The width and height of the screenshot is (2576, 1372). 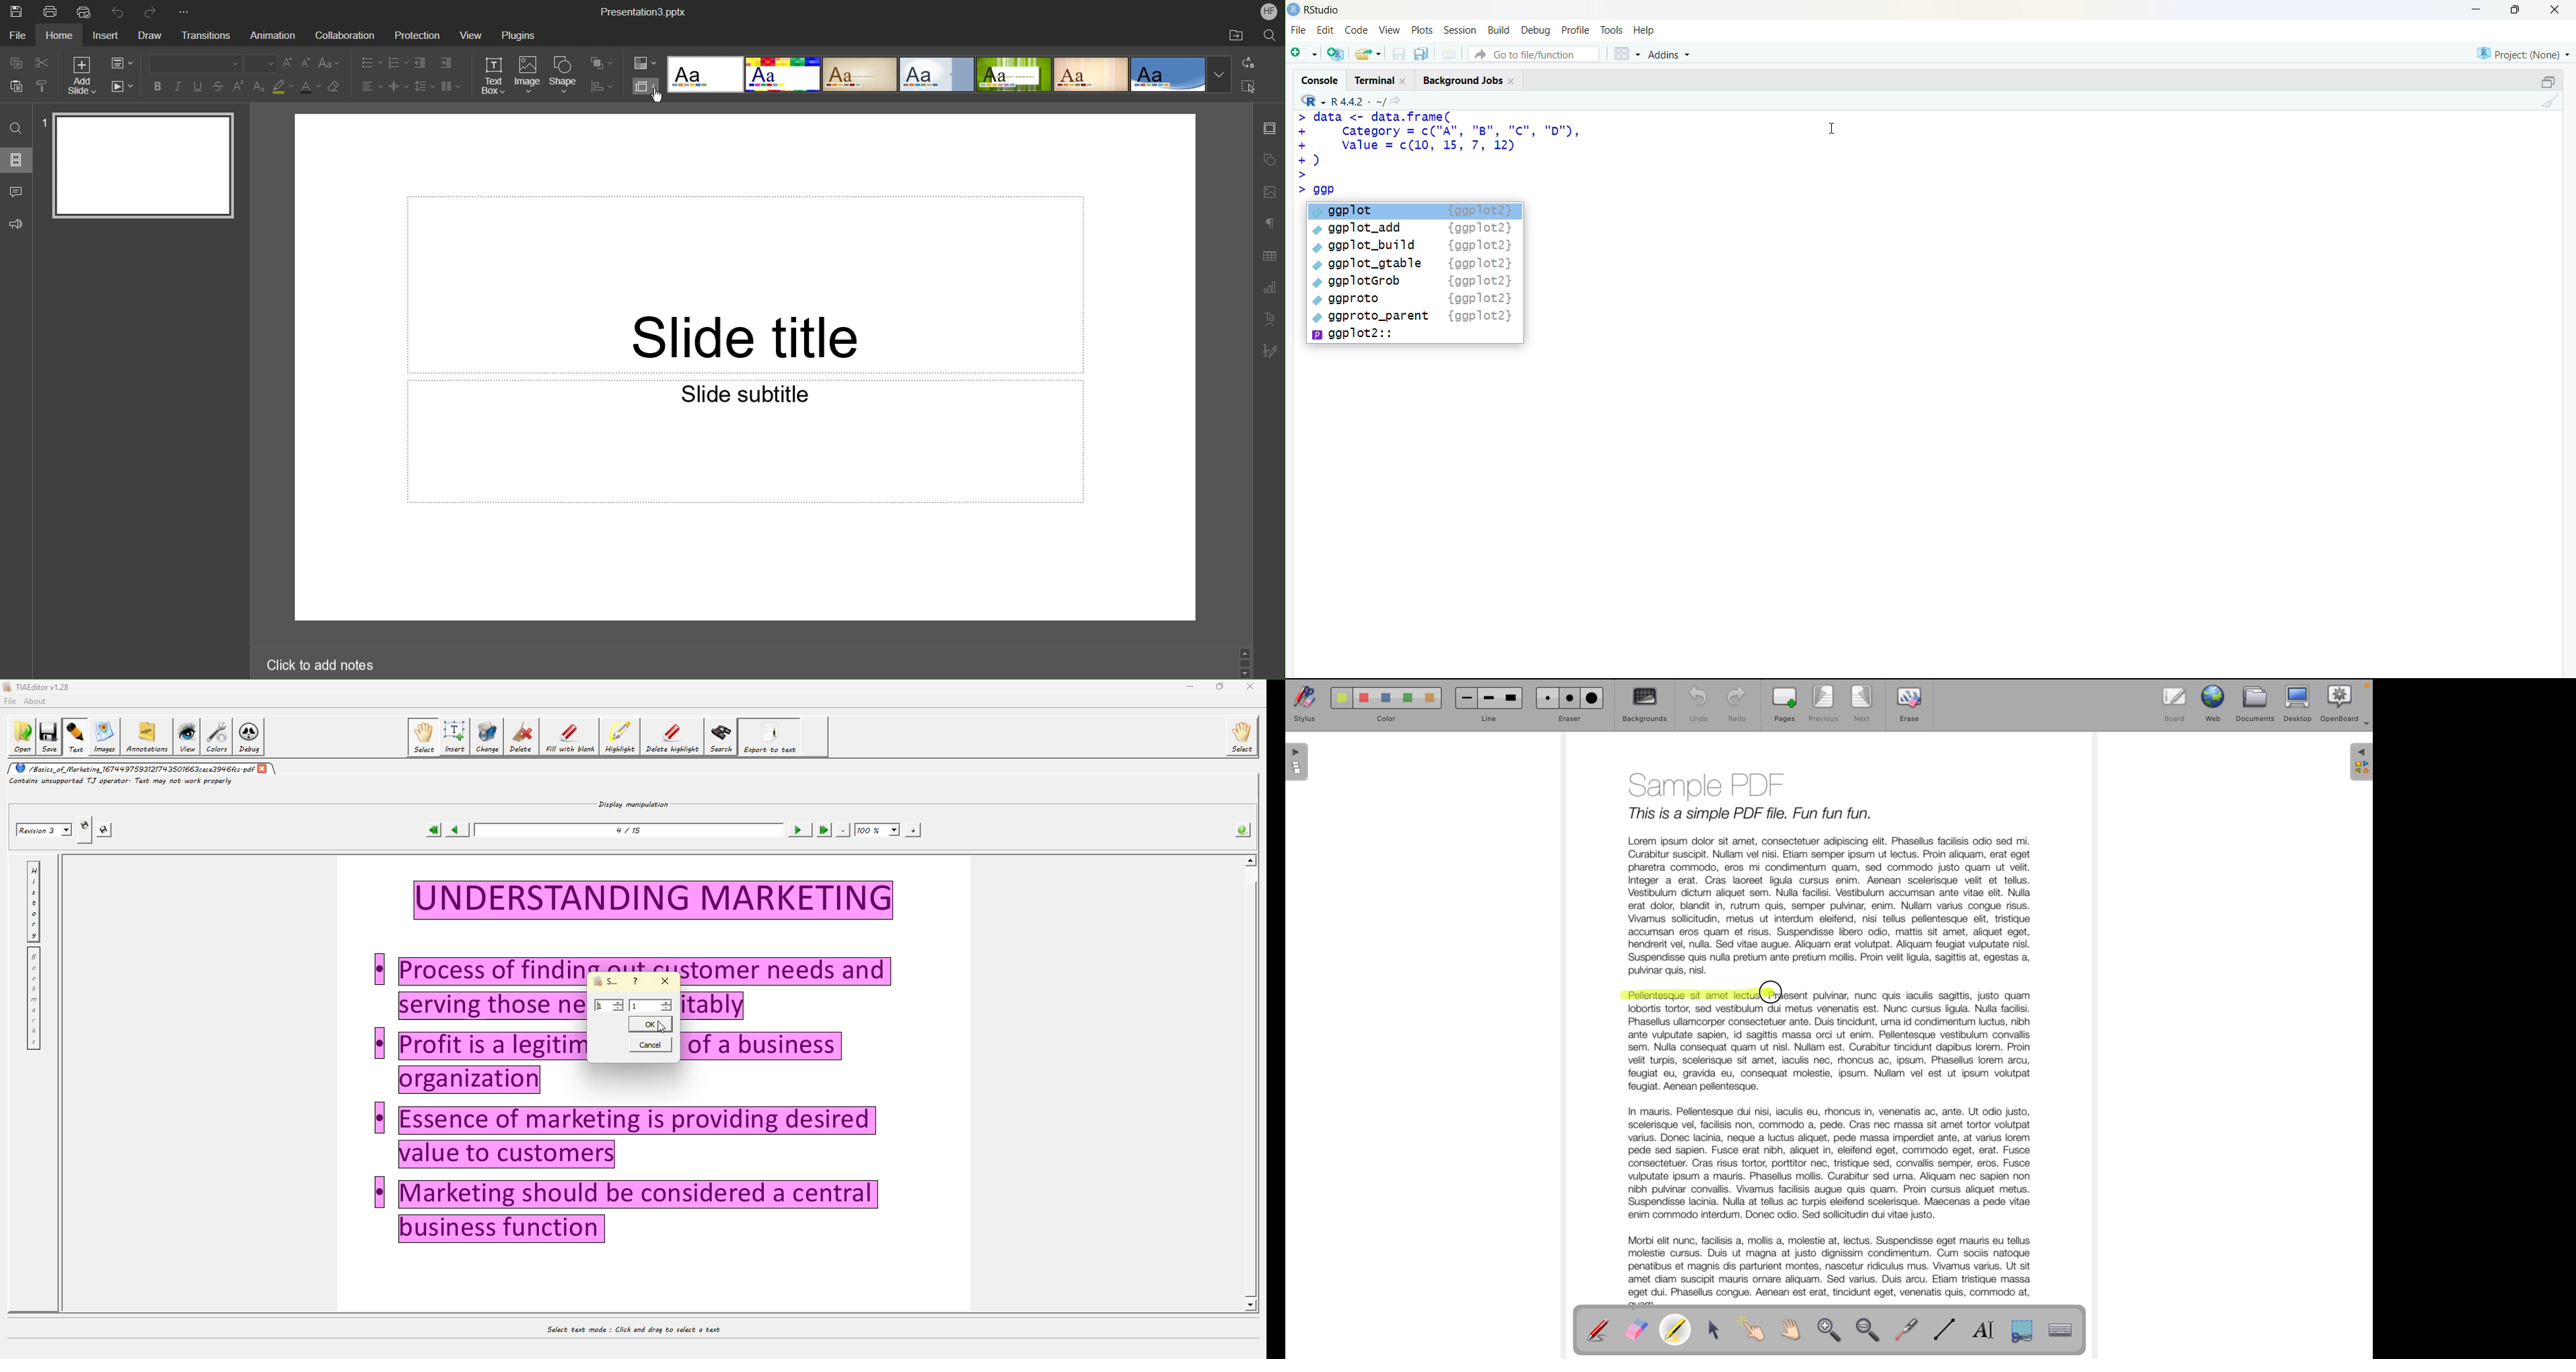 I want to click on # Go to file/function, so click(x=1533, y=54).